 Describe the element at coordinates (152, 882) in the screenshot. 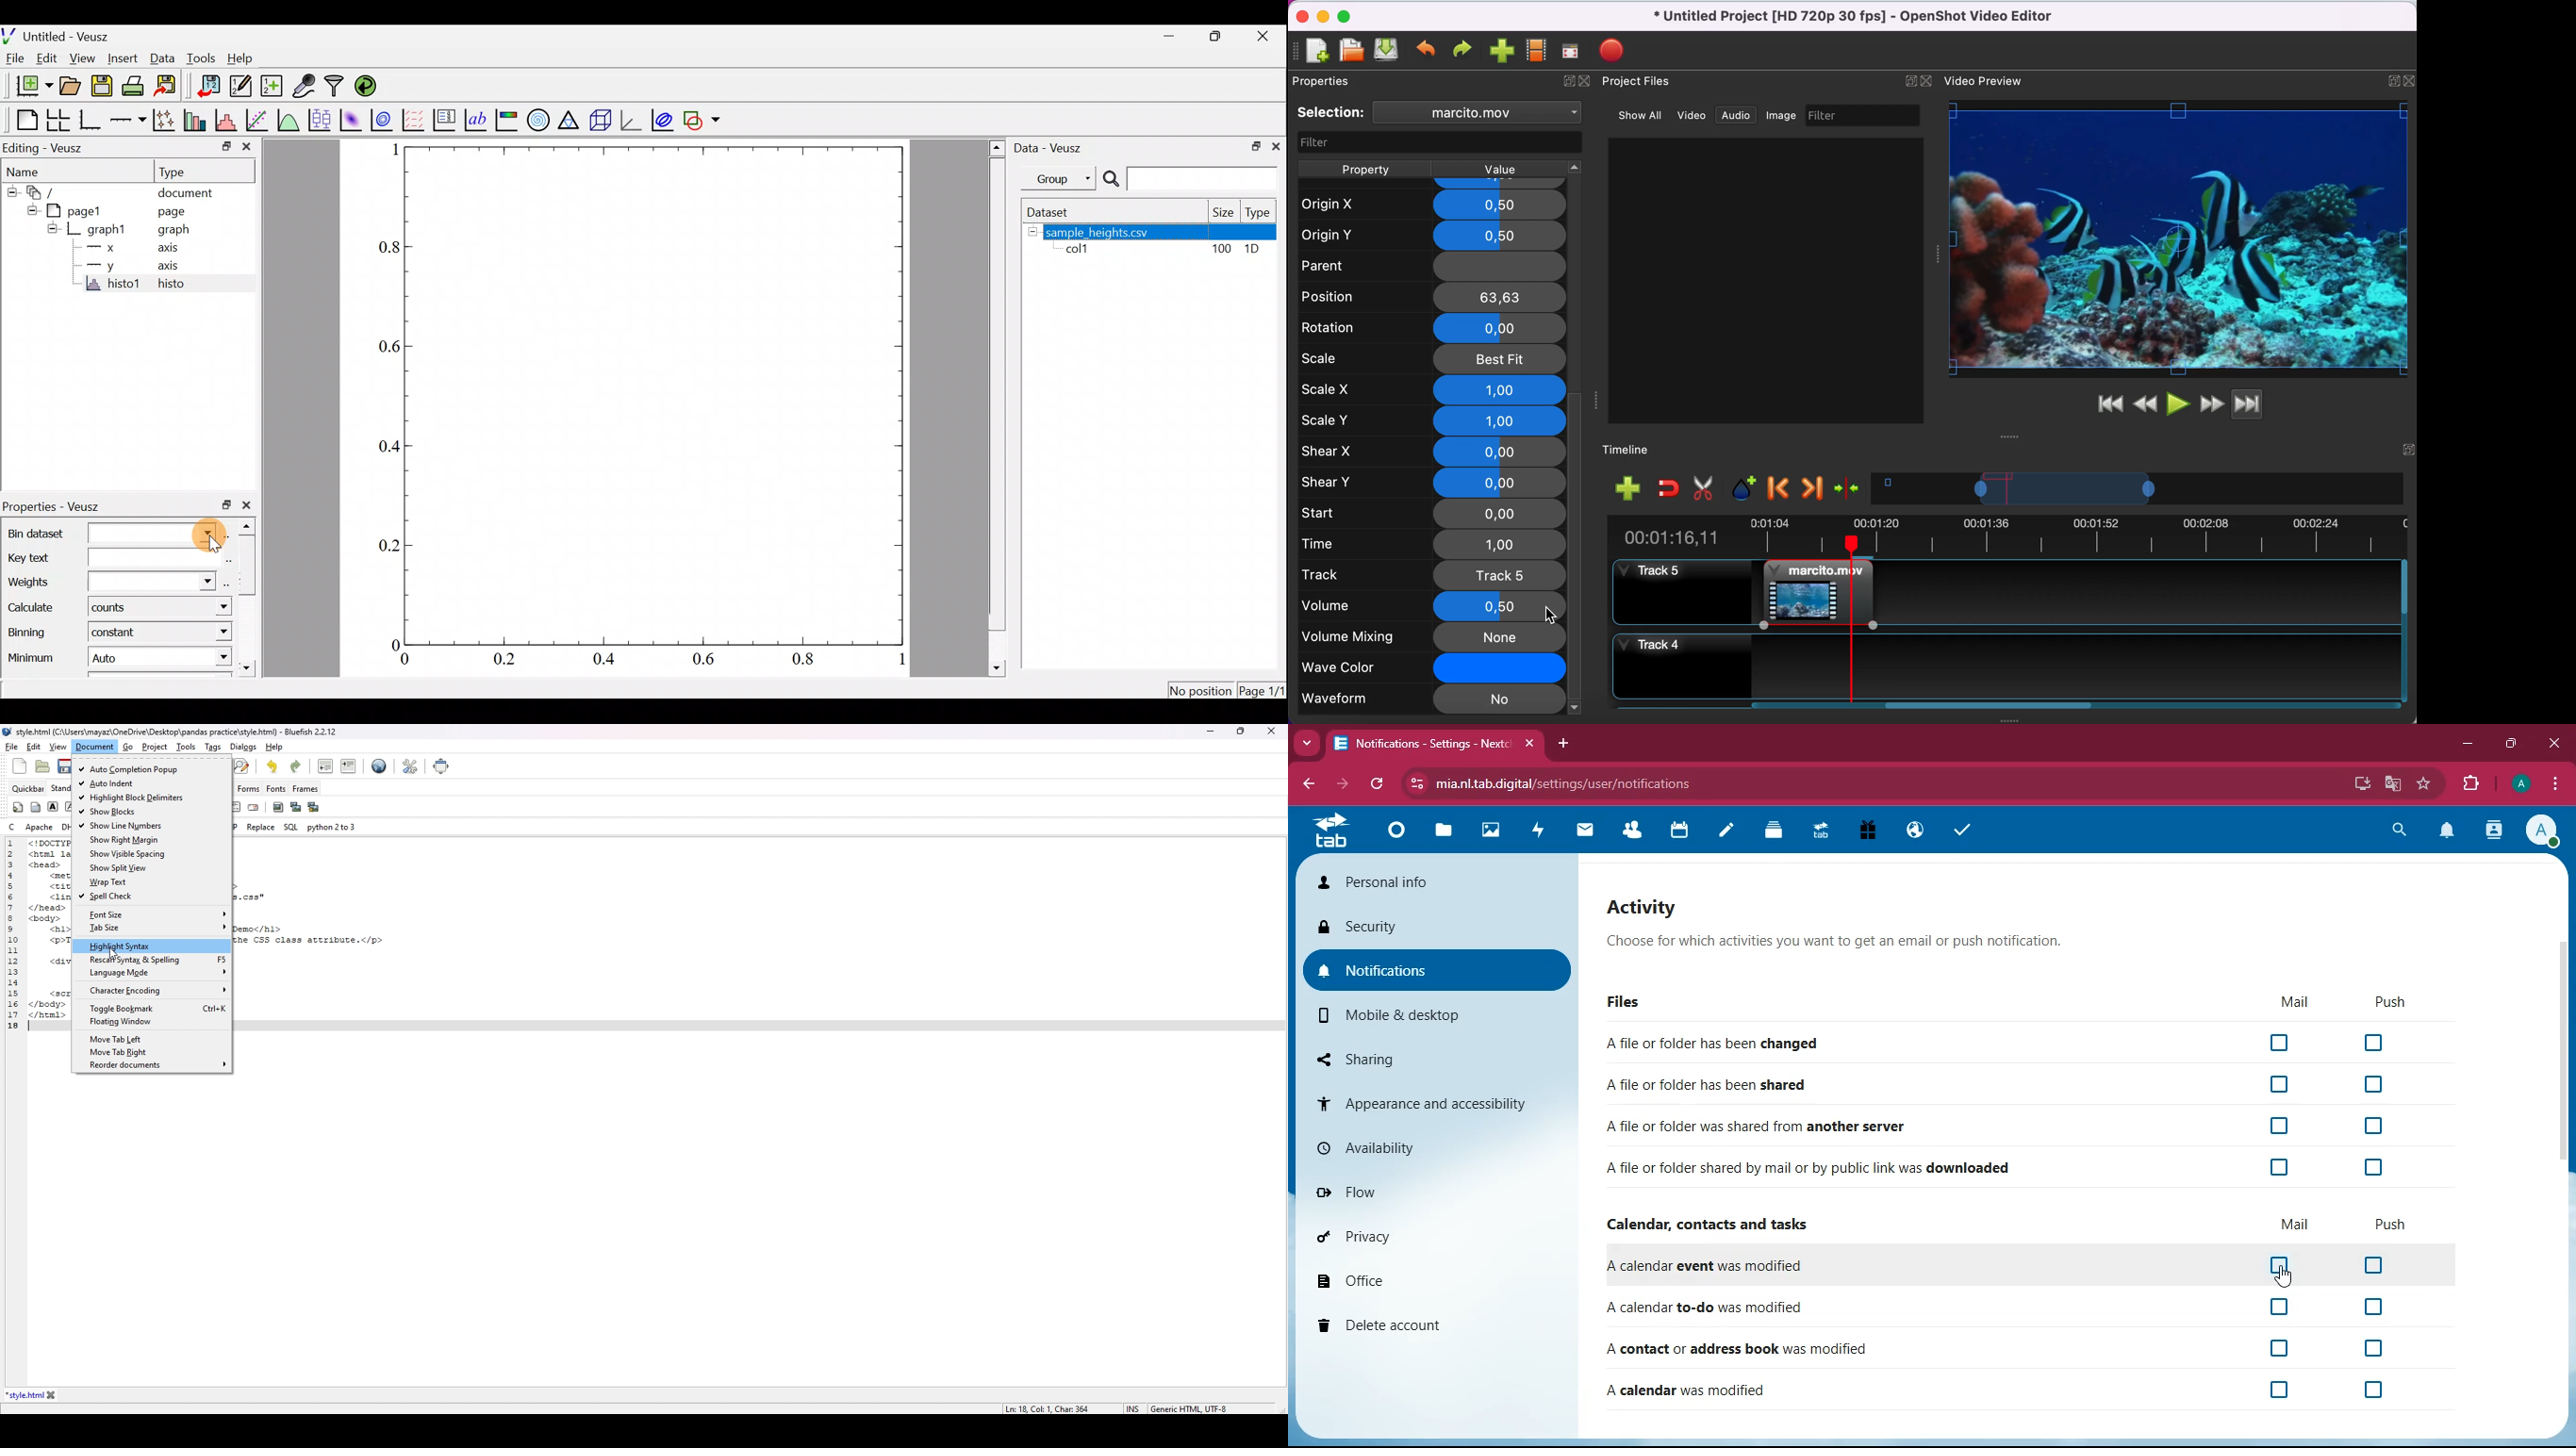

I see `wrap text` at that location.